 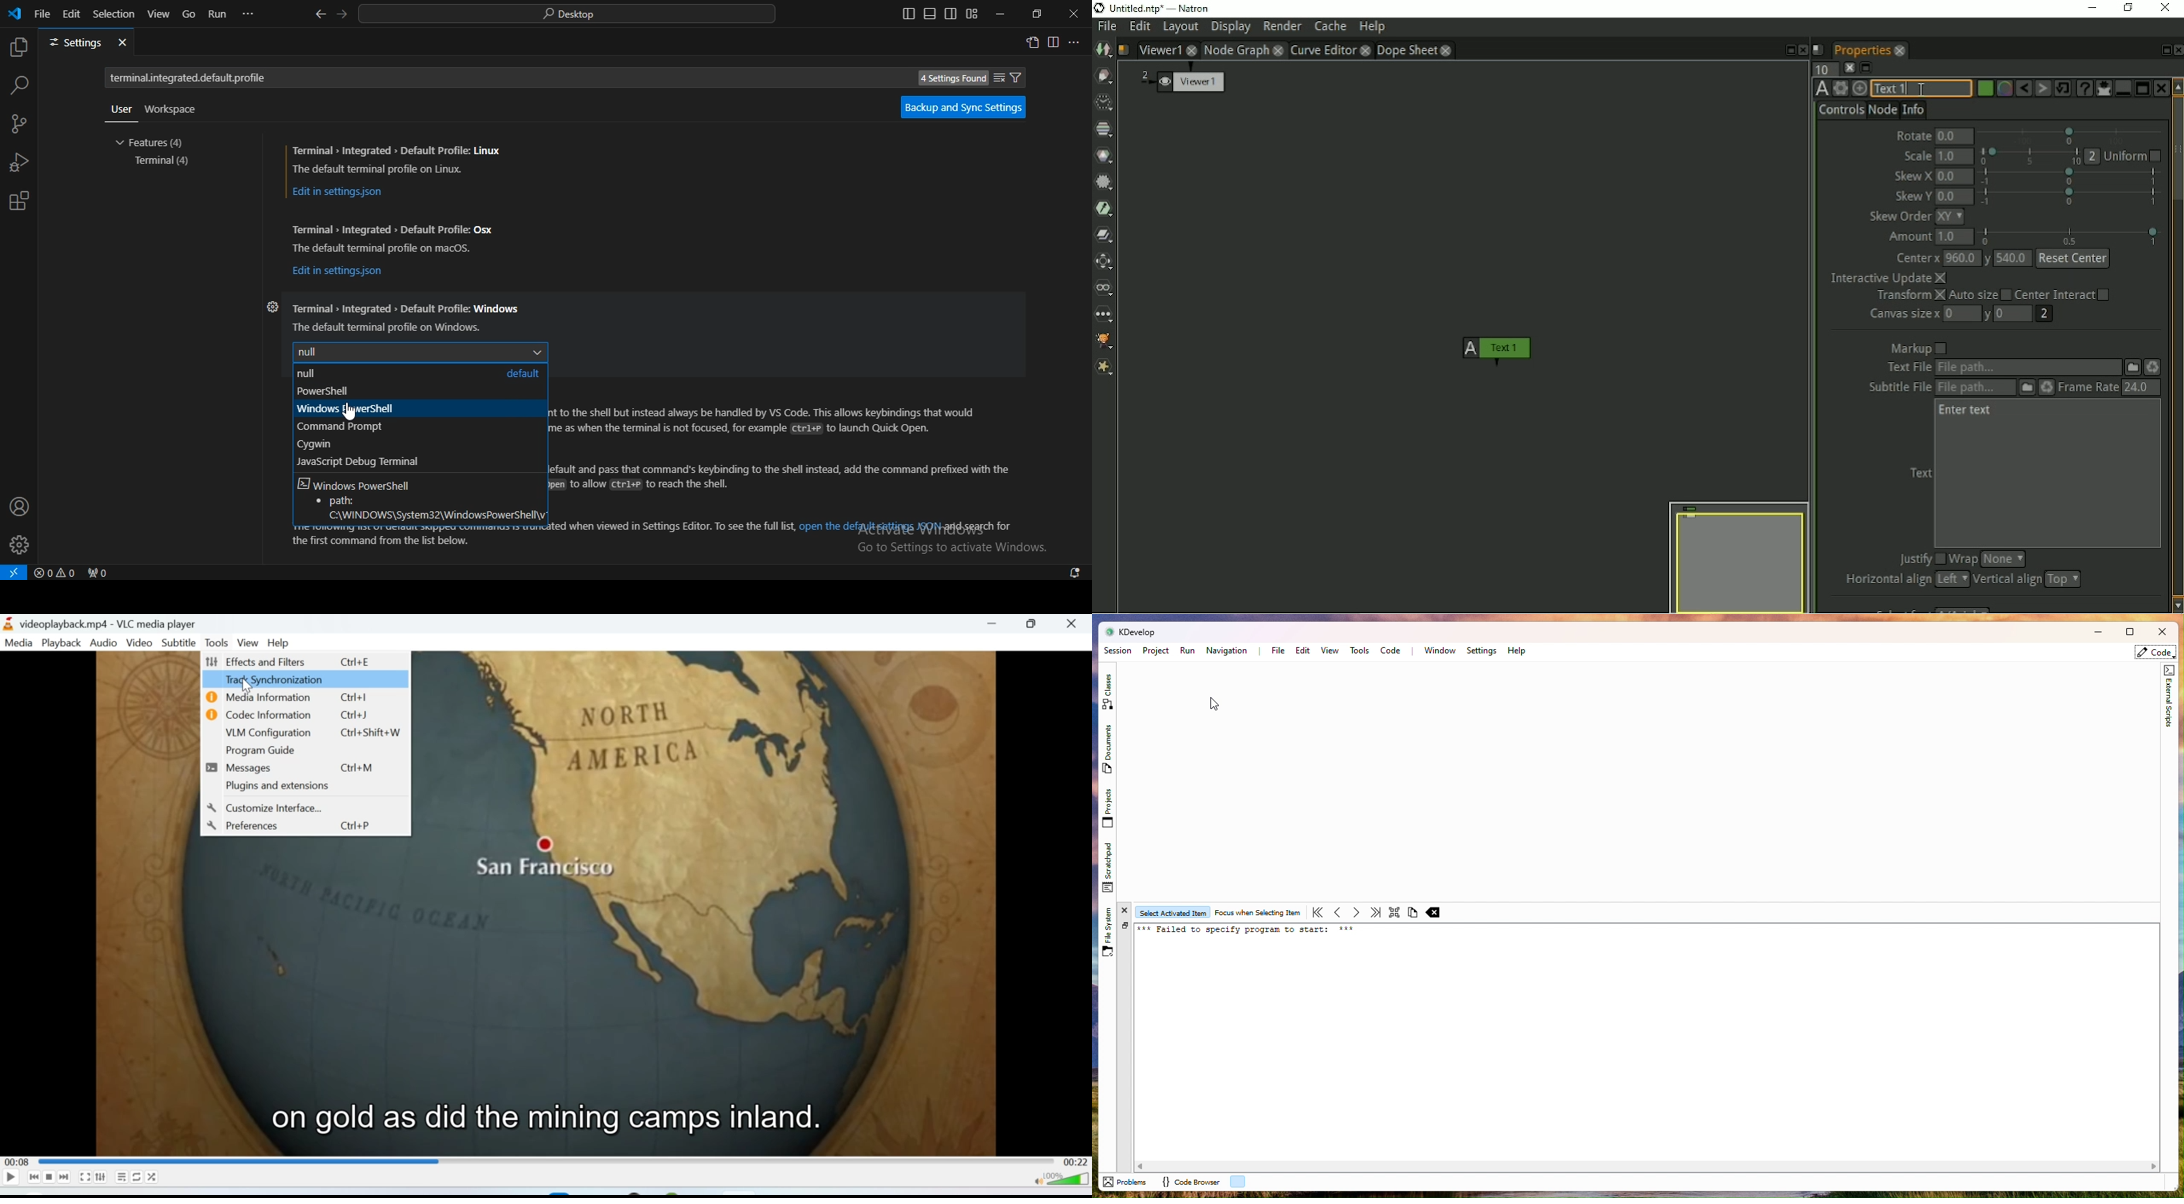 I want to click on Help, so click(x=280, y=642).